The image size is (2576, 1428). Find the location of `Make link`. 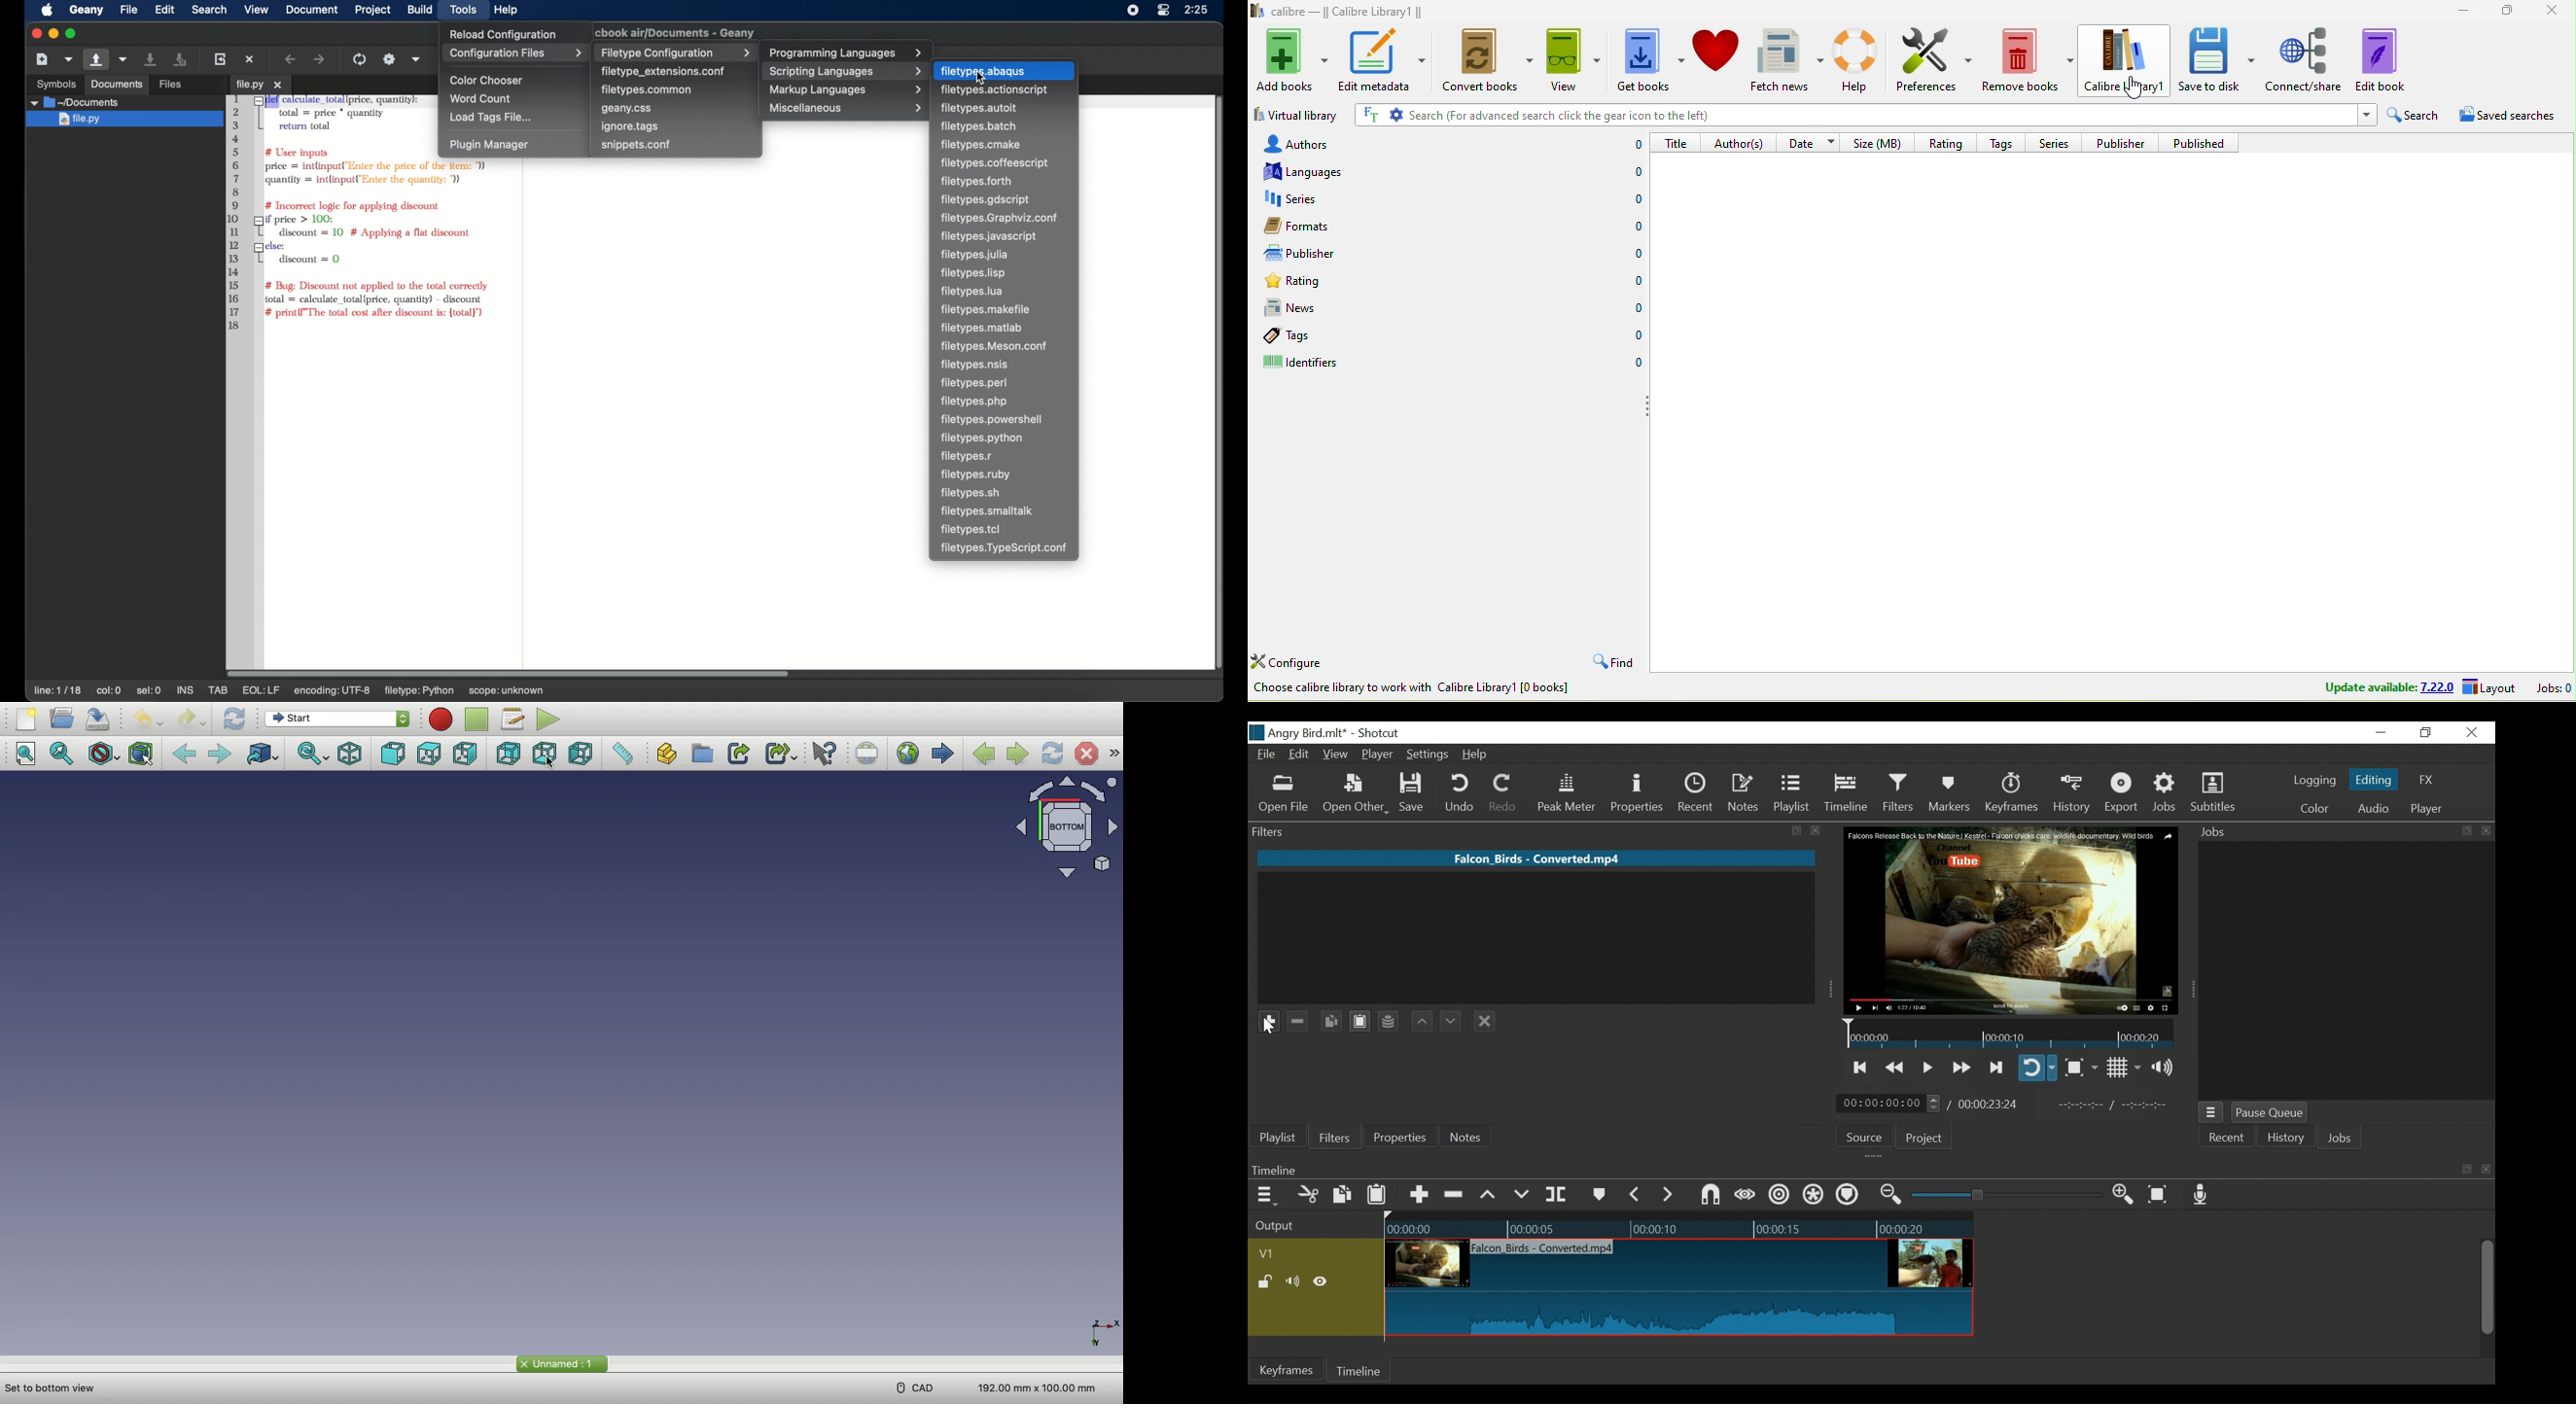

Make link is located at coordinates (737, 753).